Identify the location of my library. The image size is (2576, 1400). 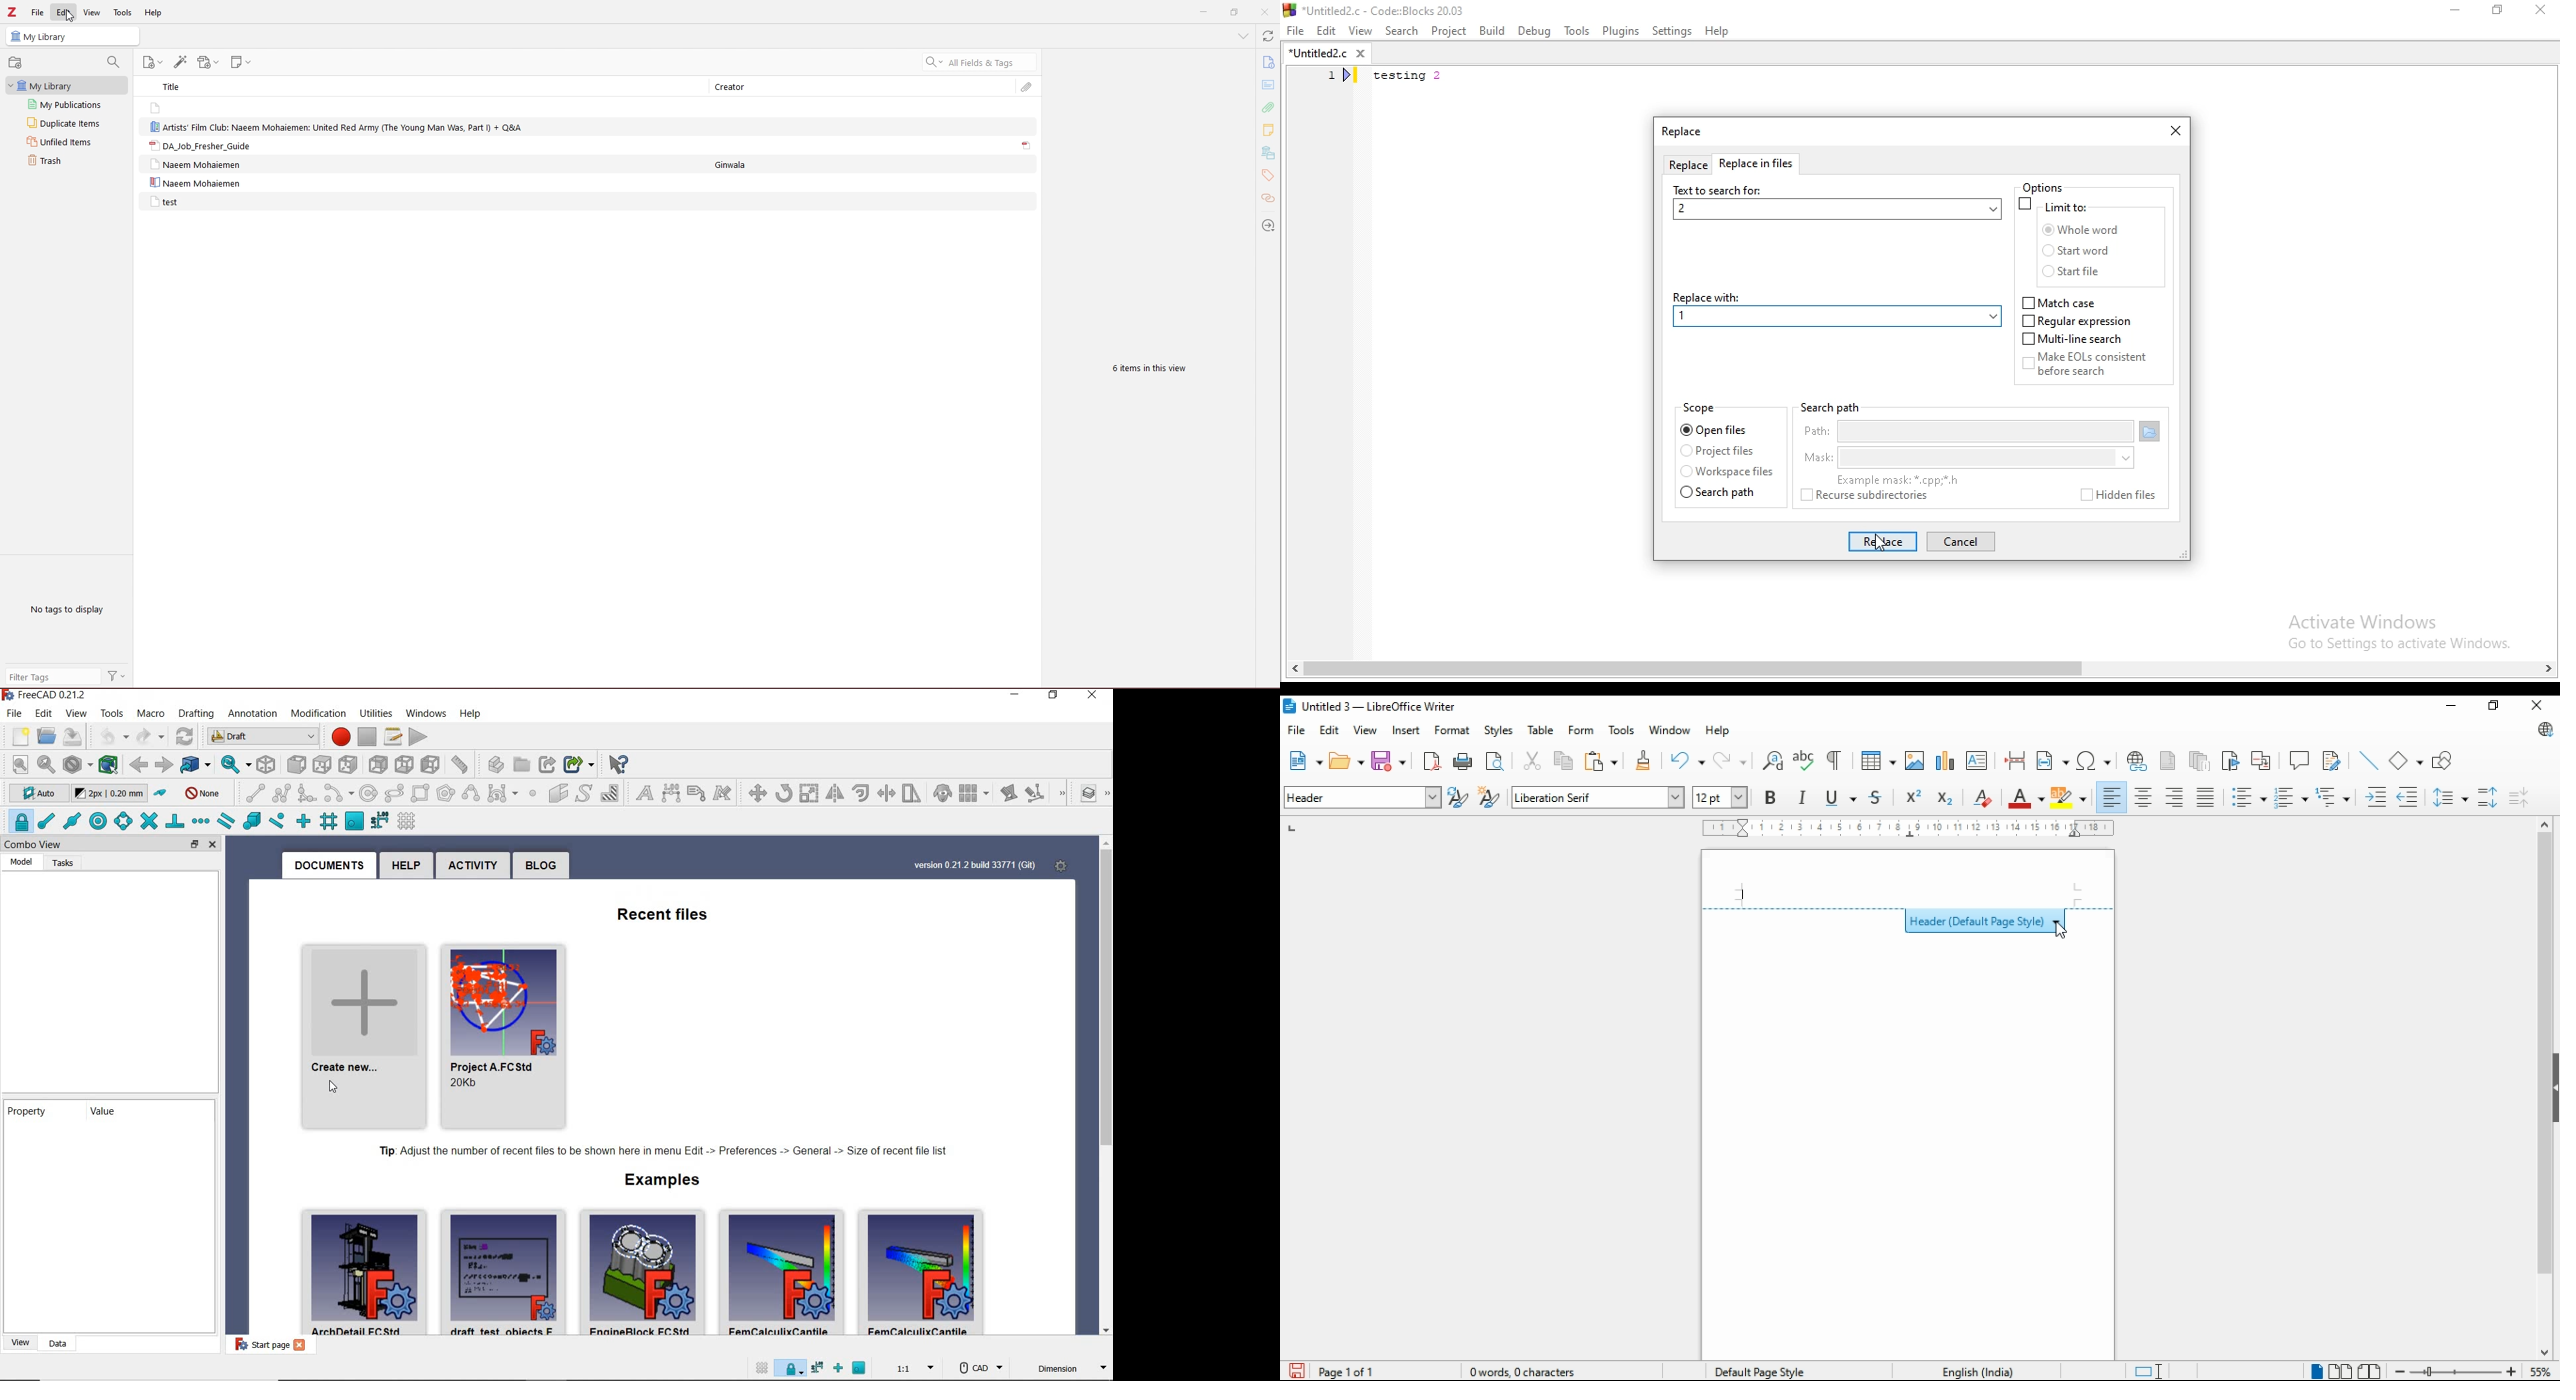
(73, 37).